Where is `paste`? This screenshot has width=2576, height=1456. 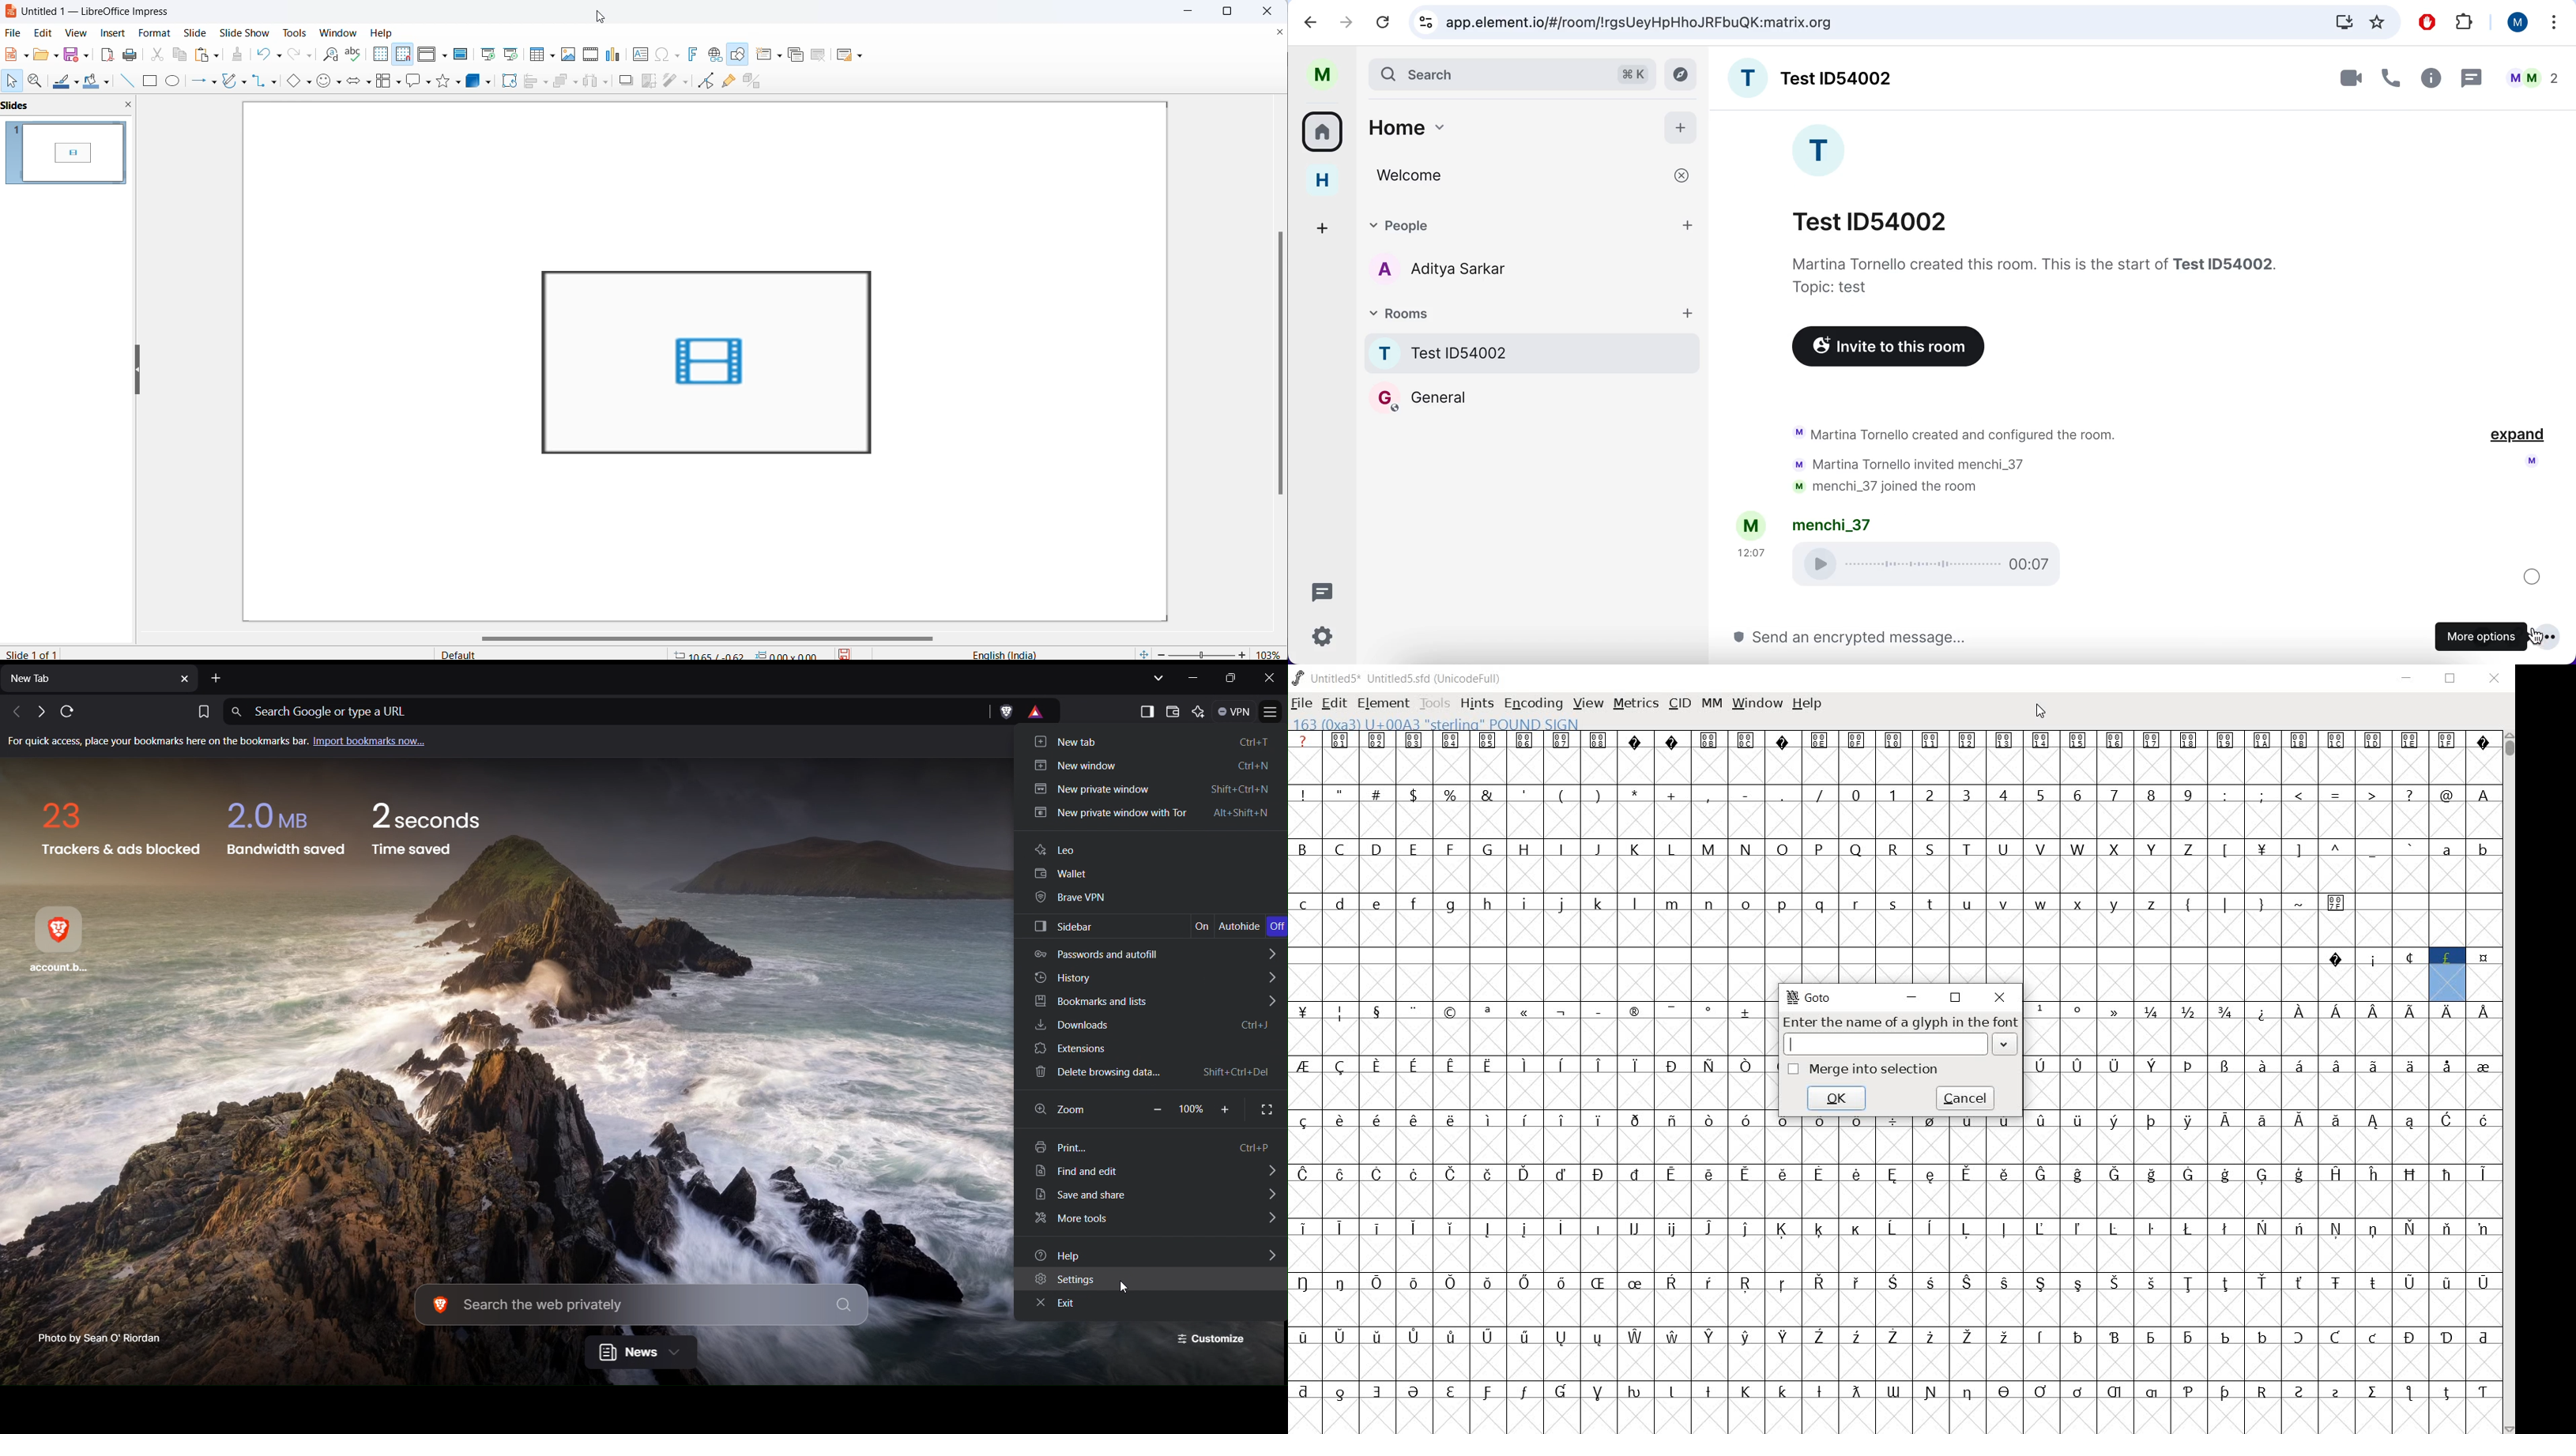 paste is located at coordinates (203, 55).